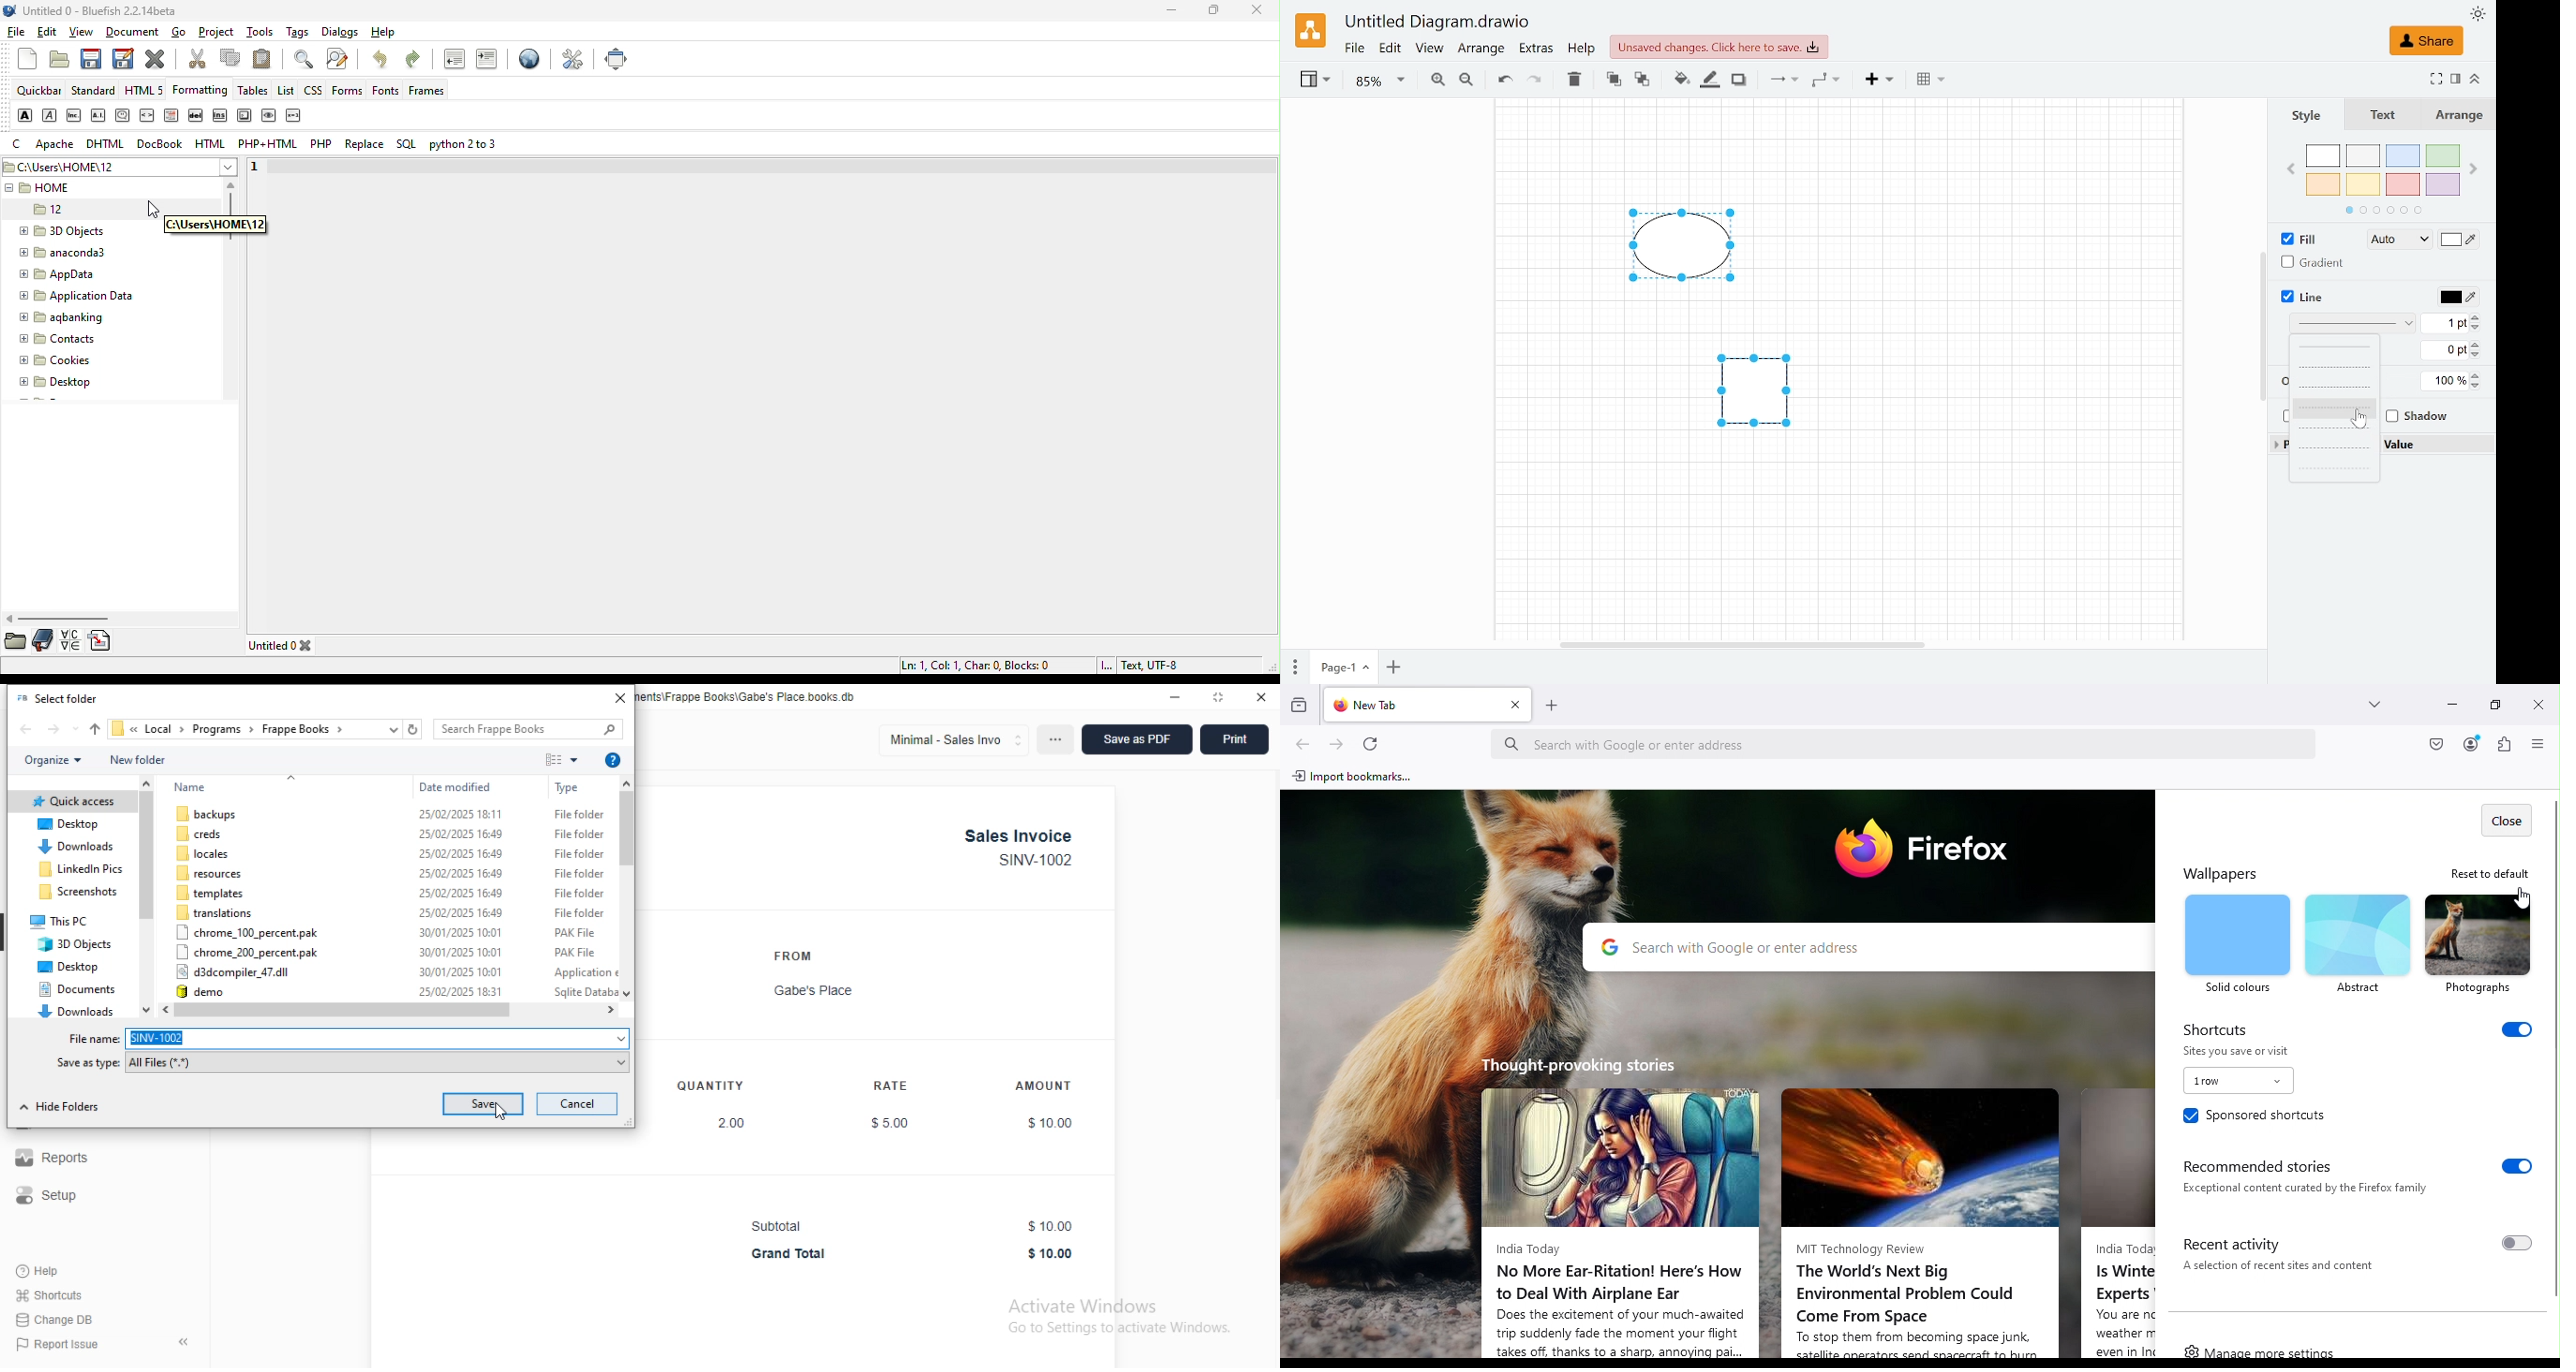 The image size is (2576, 1372). I want to click on $10.00, so click(1051, 1254).